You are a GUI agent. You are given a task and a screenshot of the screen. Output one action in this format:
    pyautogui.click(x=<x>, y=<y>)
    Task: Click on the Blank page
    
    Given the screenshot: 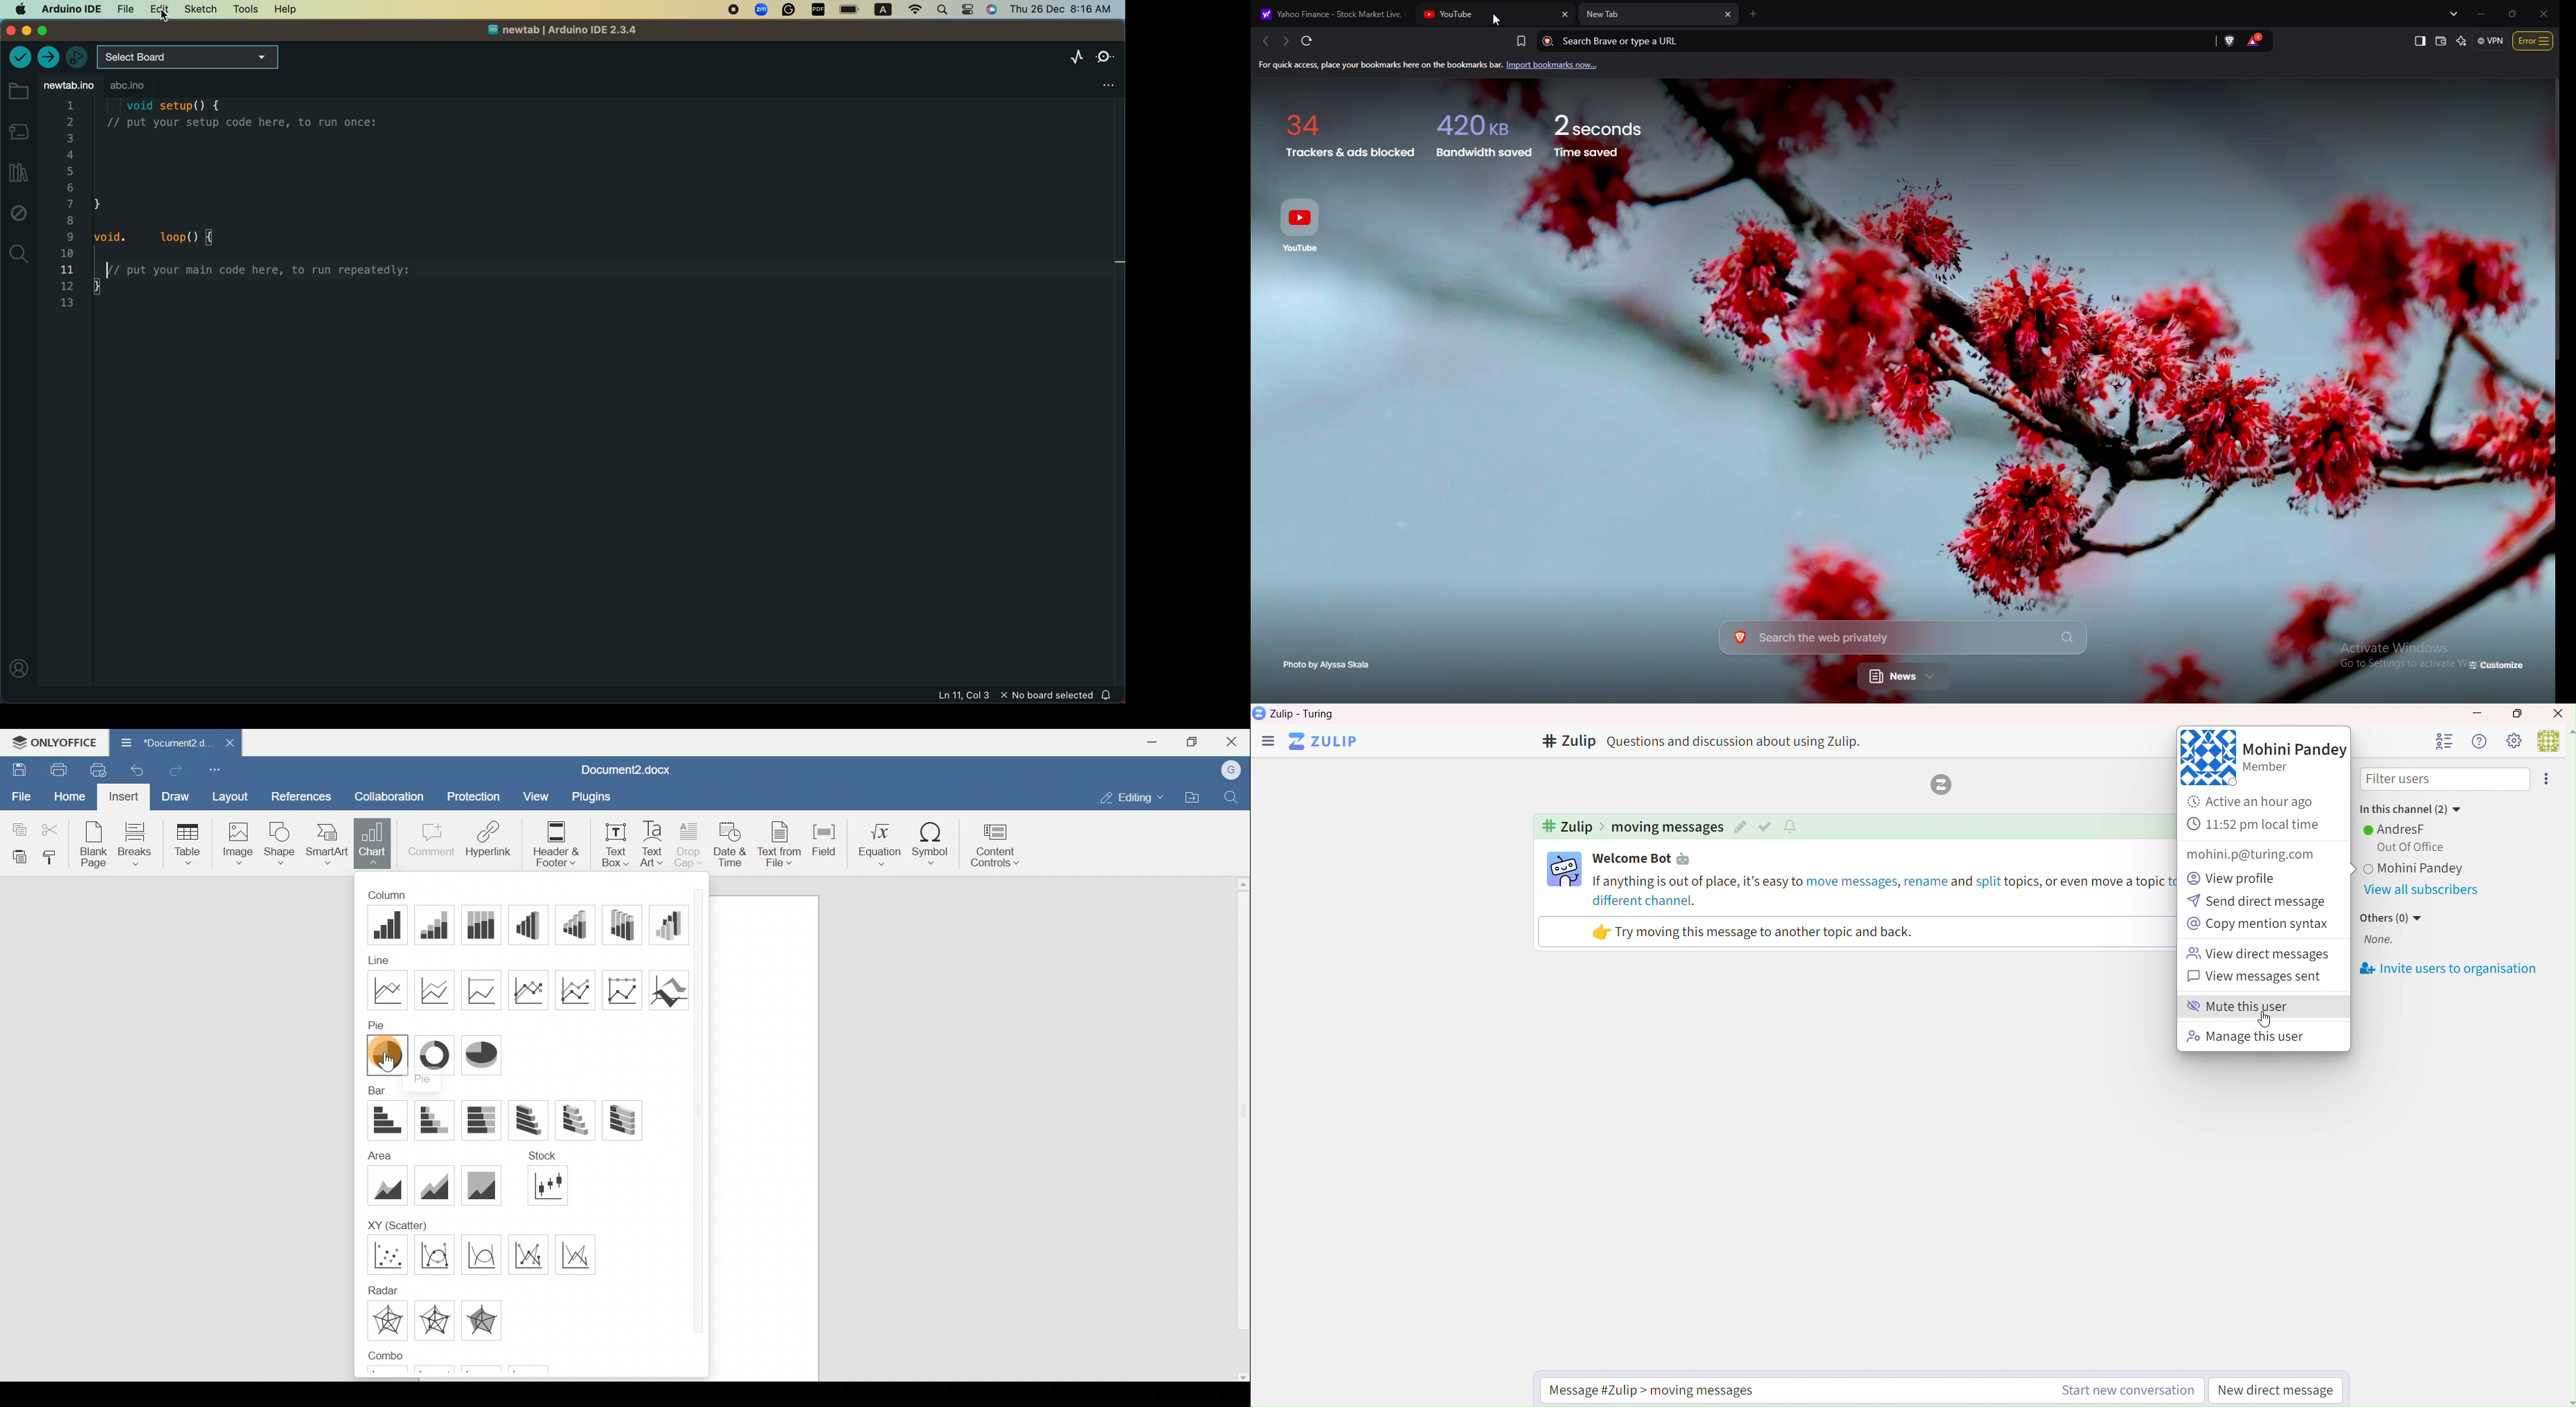 What is the action you would take?
    pyautogui.click(x=91, y=843)
    